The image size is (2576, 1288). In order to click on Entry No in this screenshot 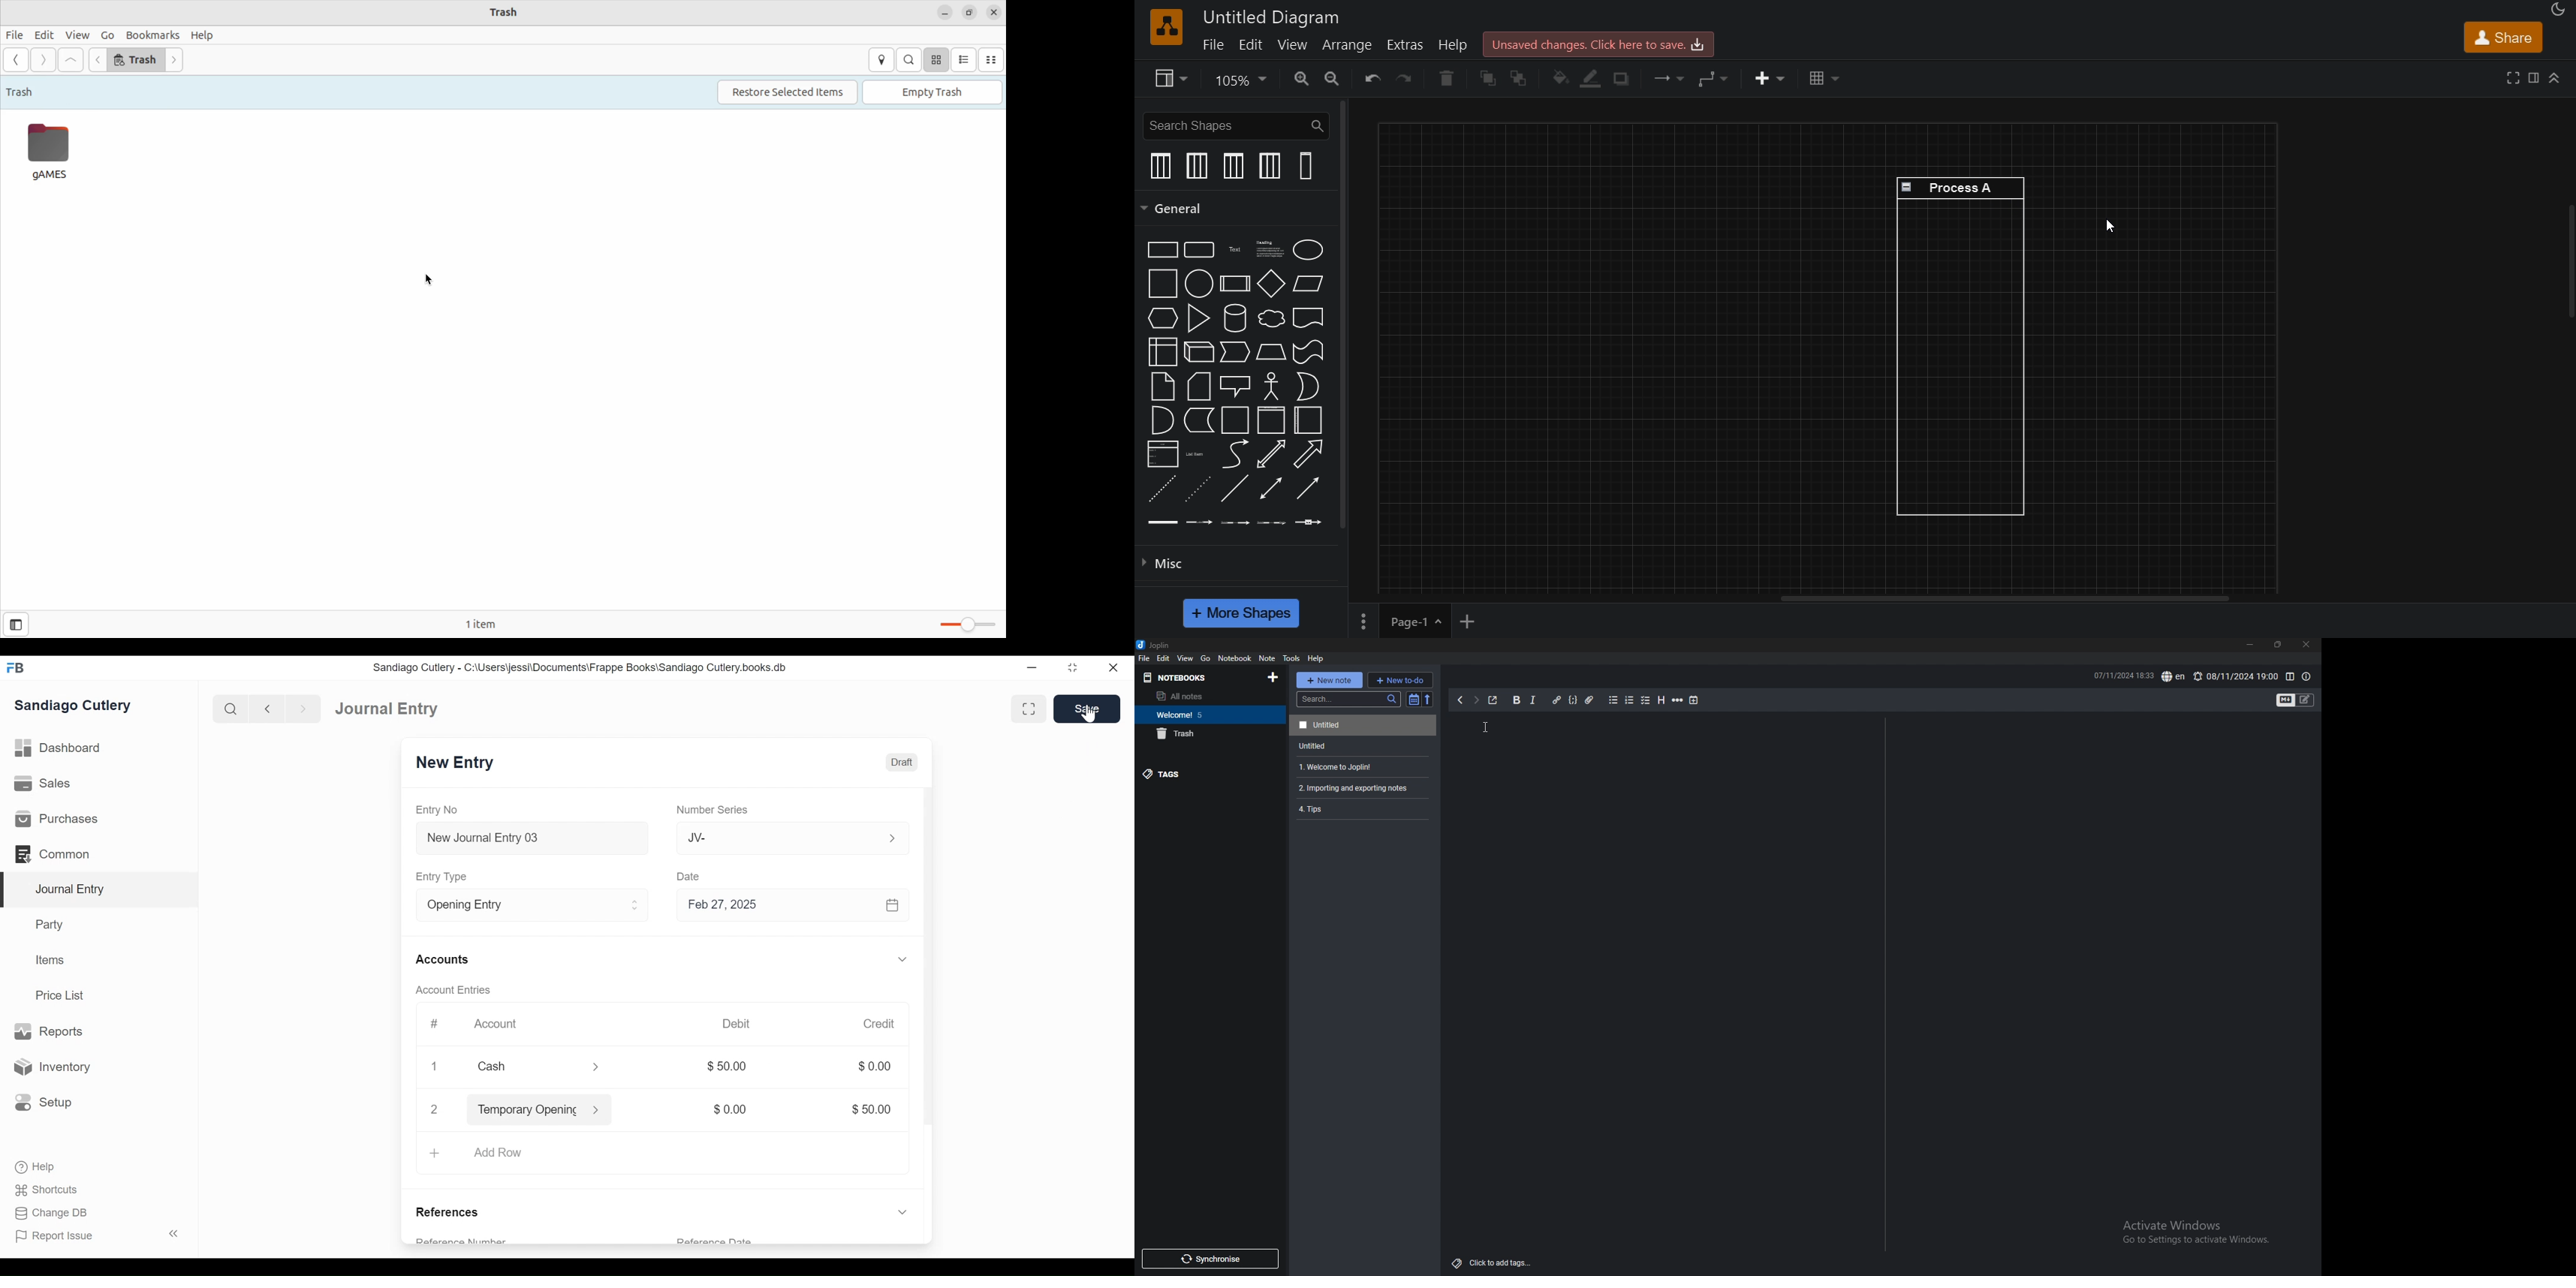, I will do `click(436, 810)`.